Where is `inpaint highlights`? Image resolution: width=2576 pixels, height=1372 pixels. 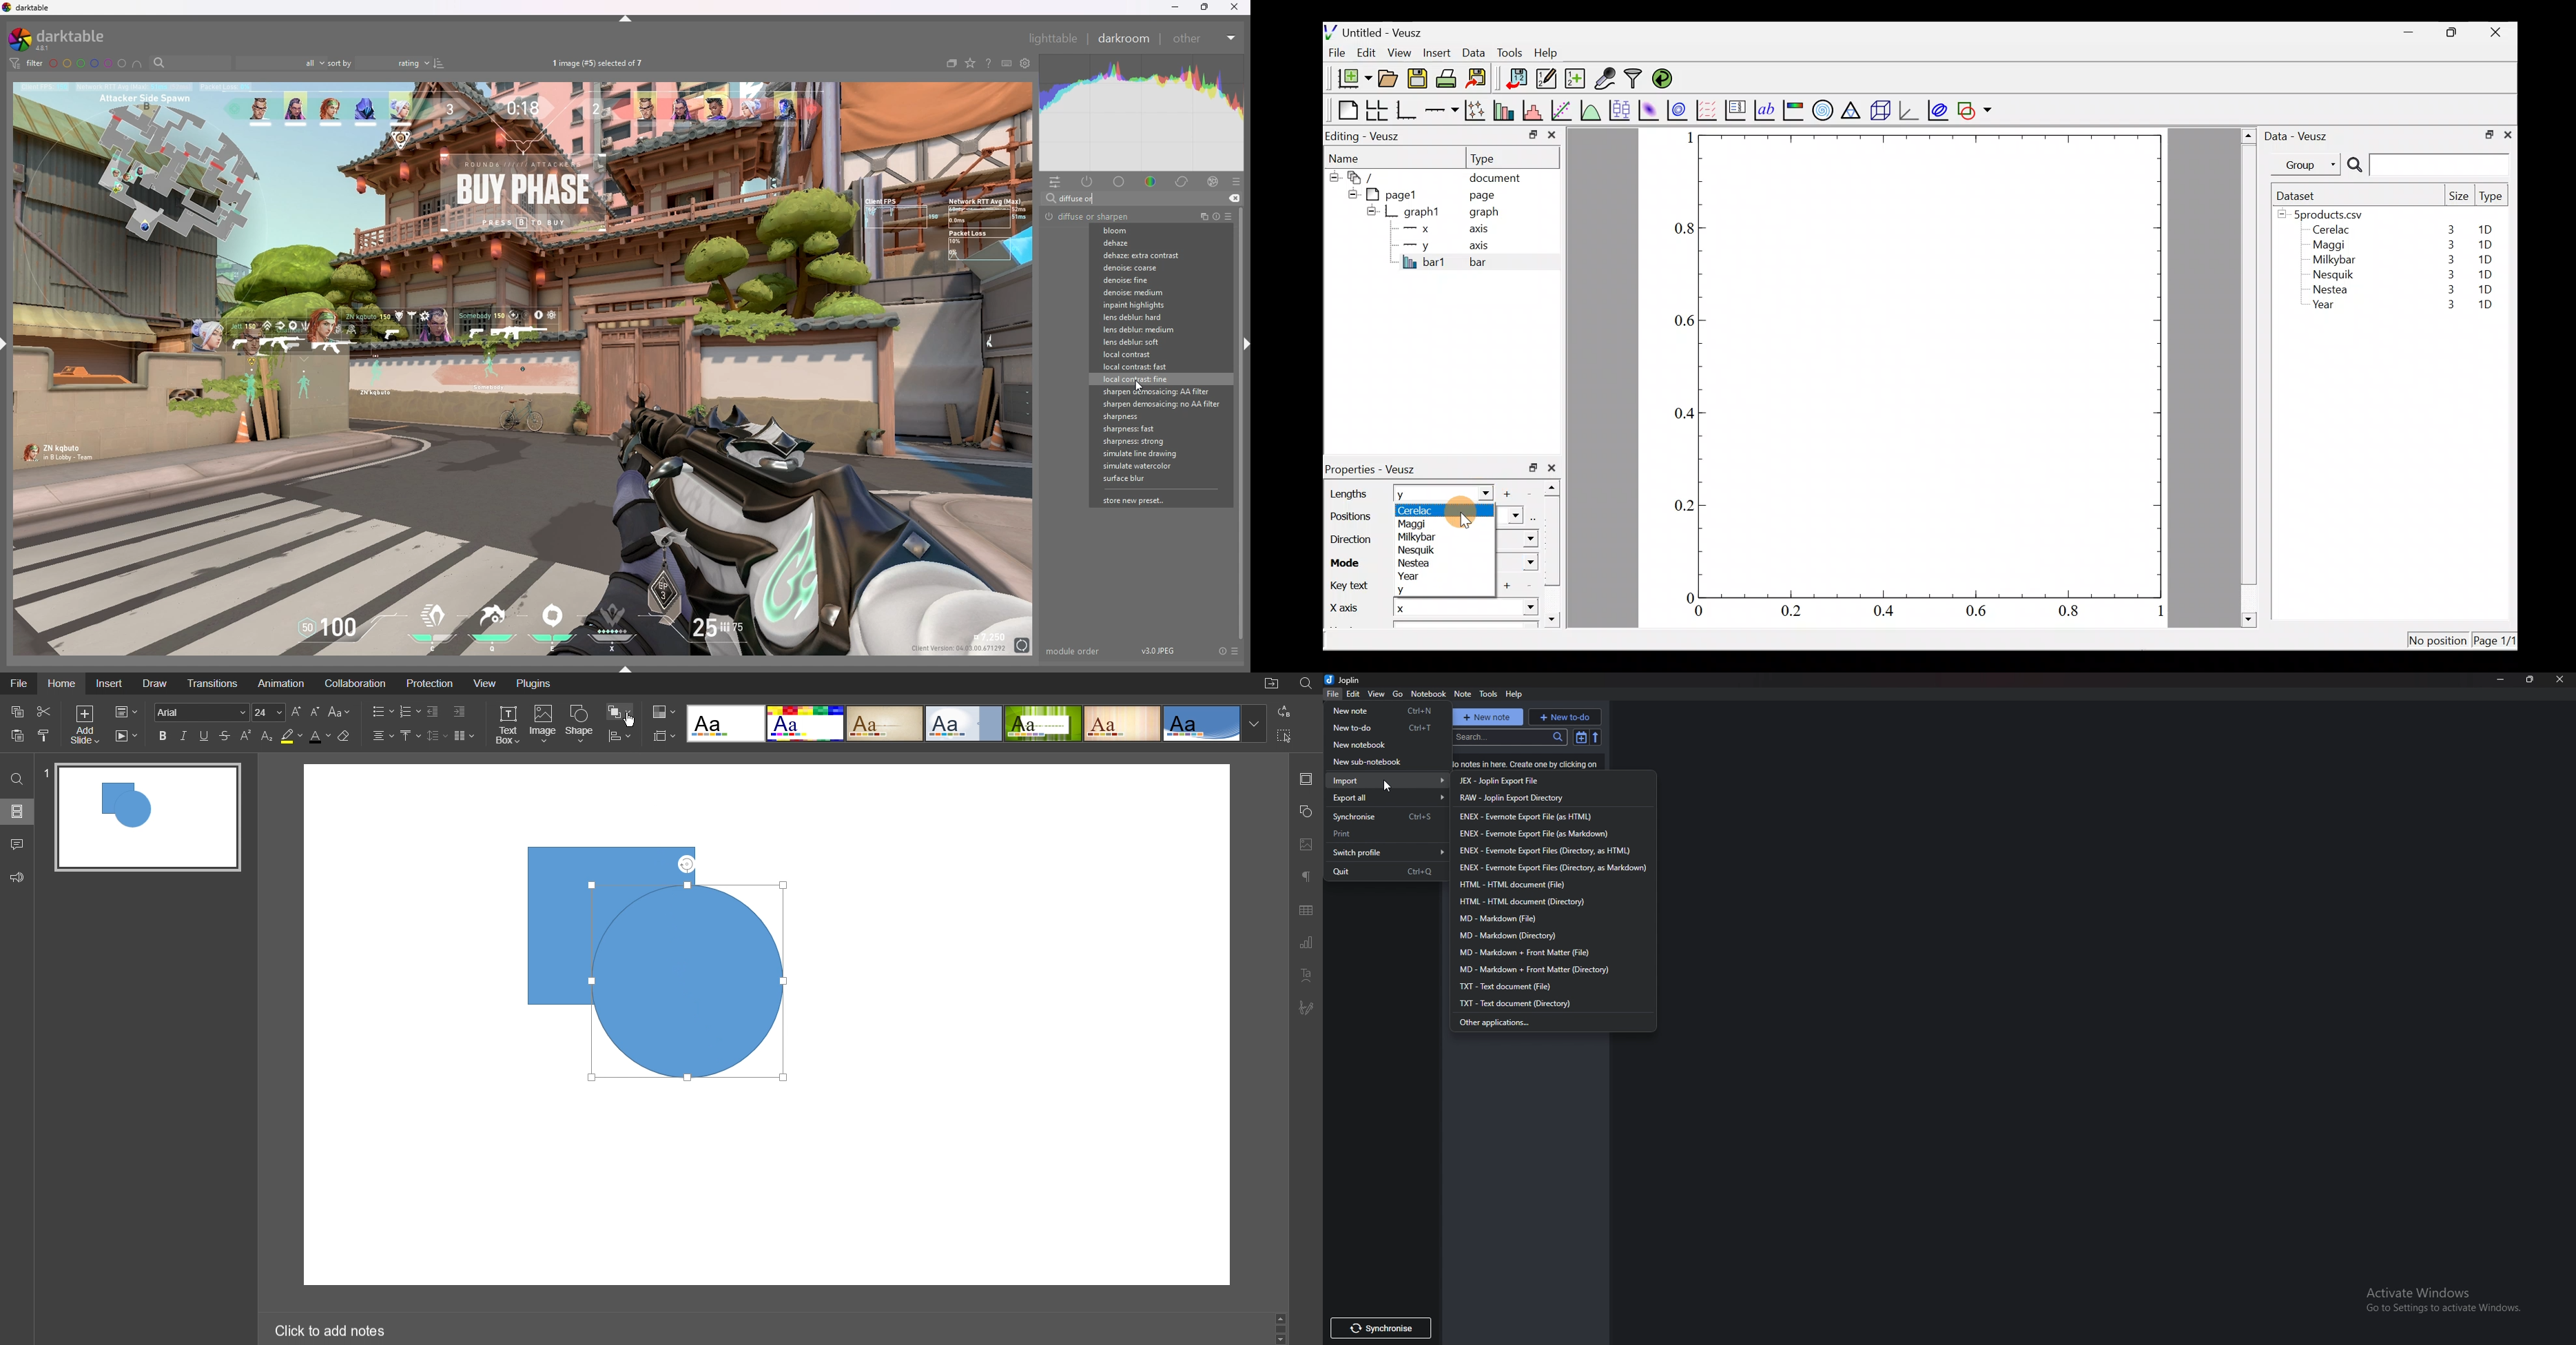
inpaint highlights is located at coordinates (1153, 305).